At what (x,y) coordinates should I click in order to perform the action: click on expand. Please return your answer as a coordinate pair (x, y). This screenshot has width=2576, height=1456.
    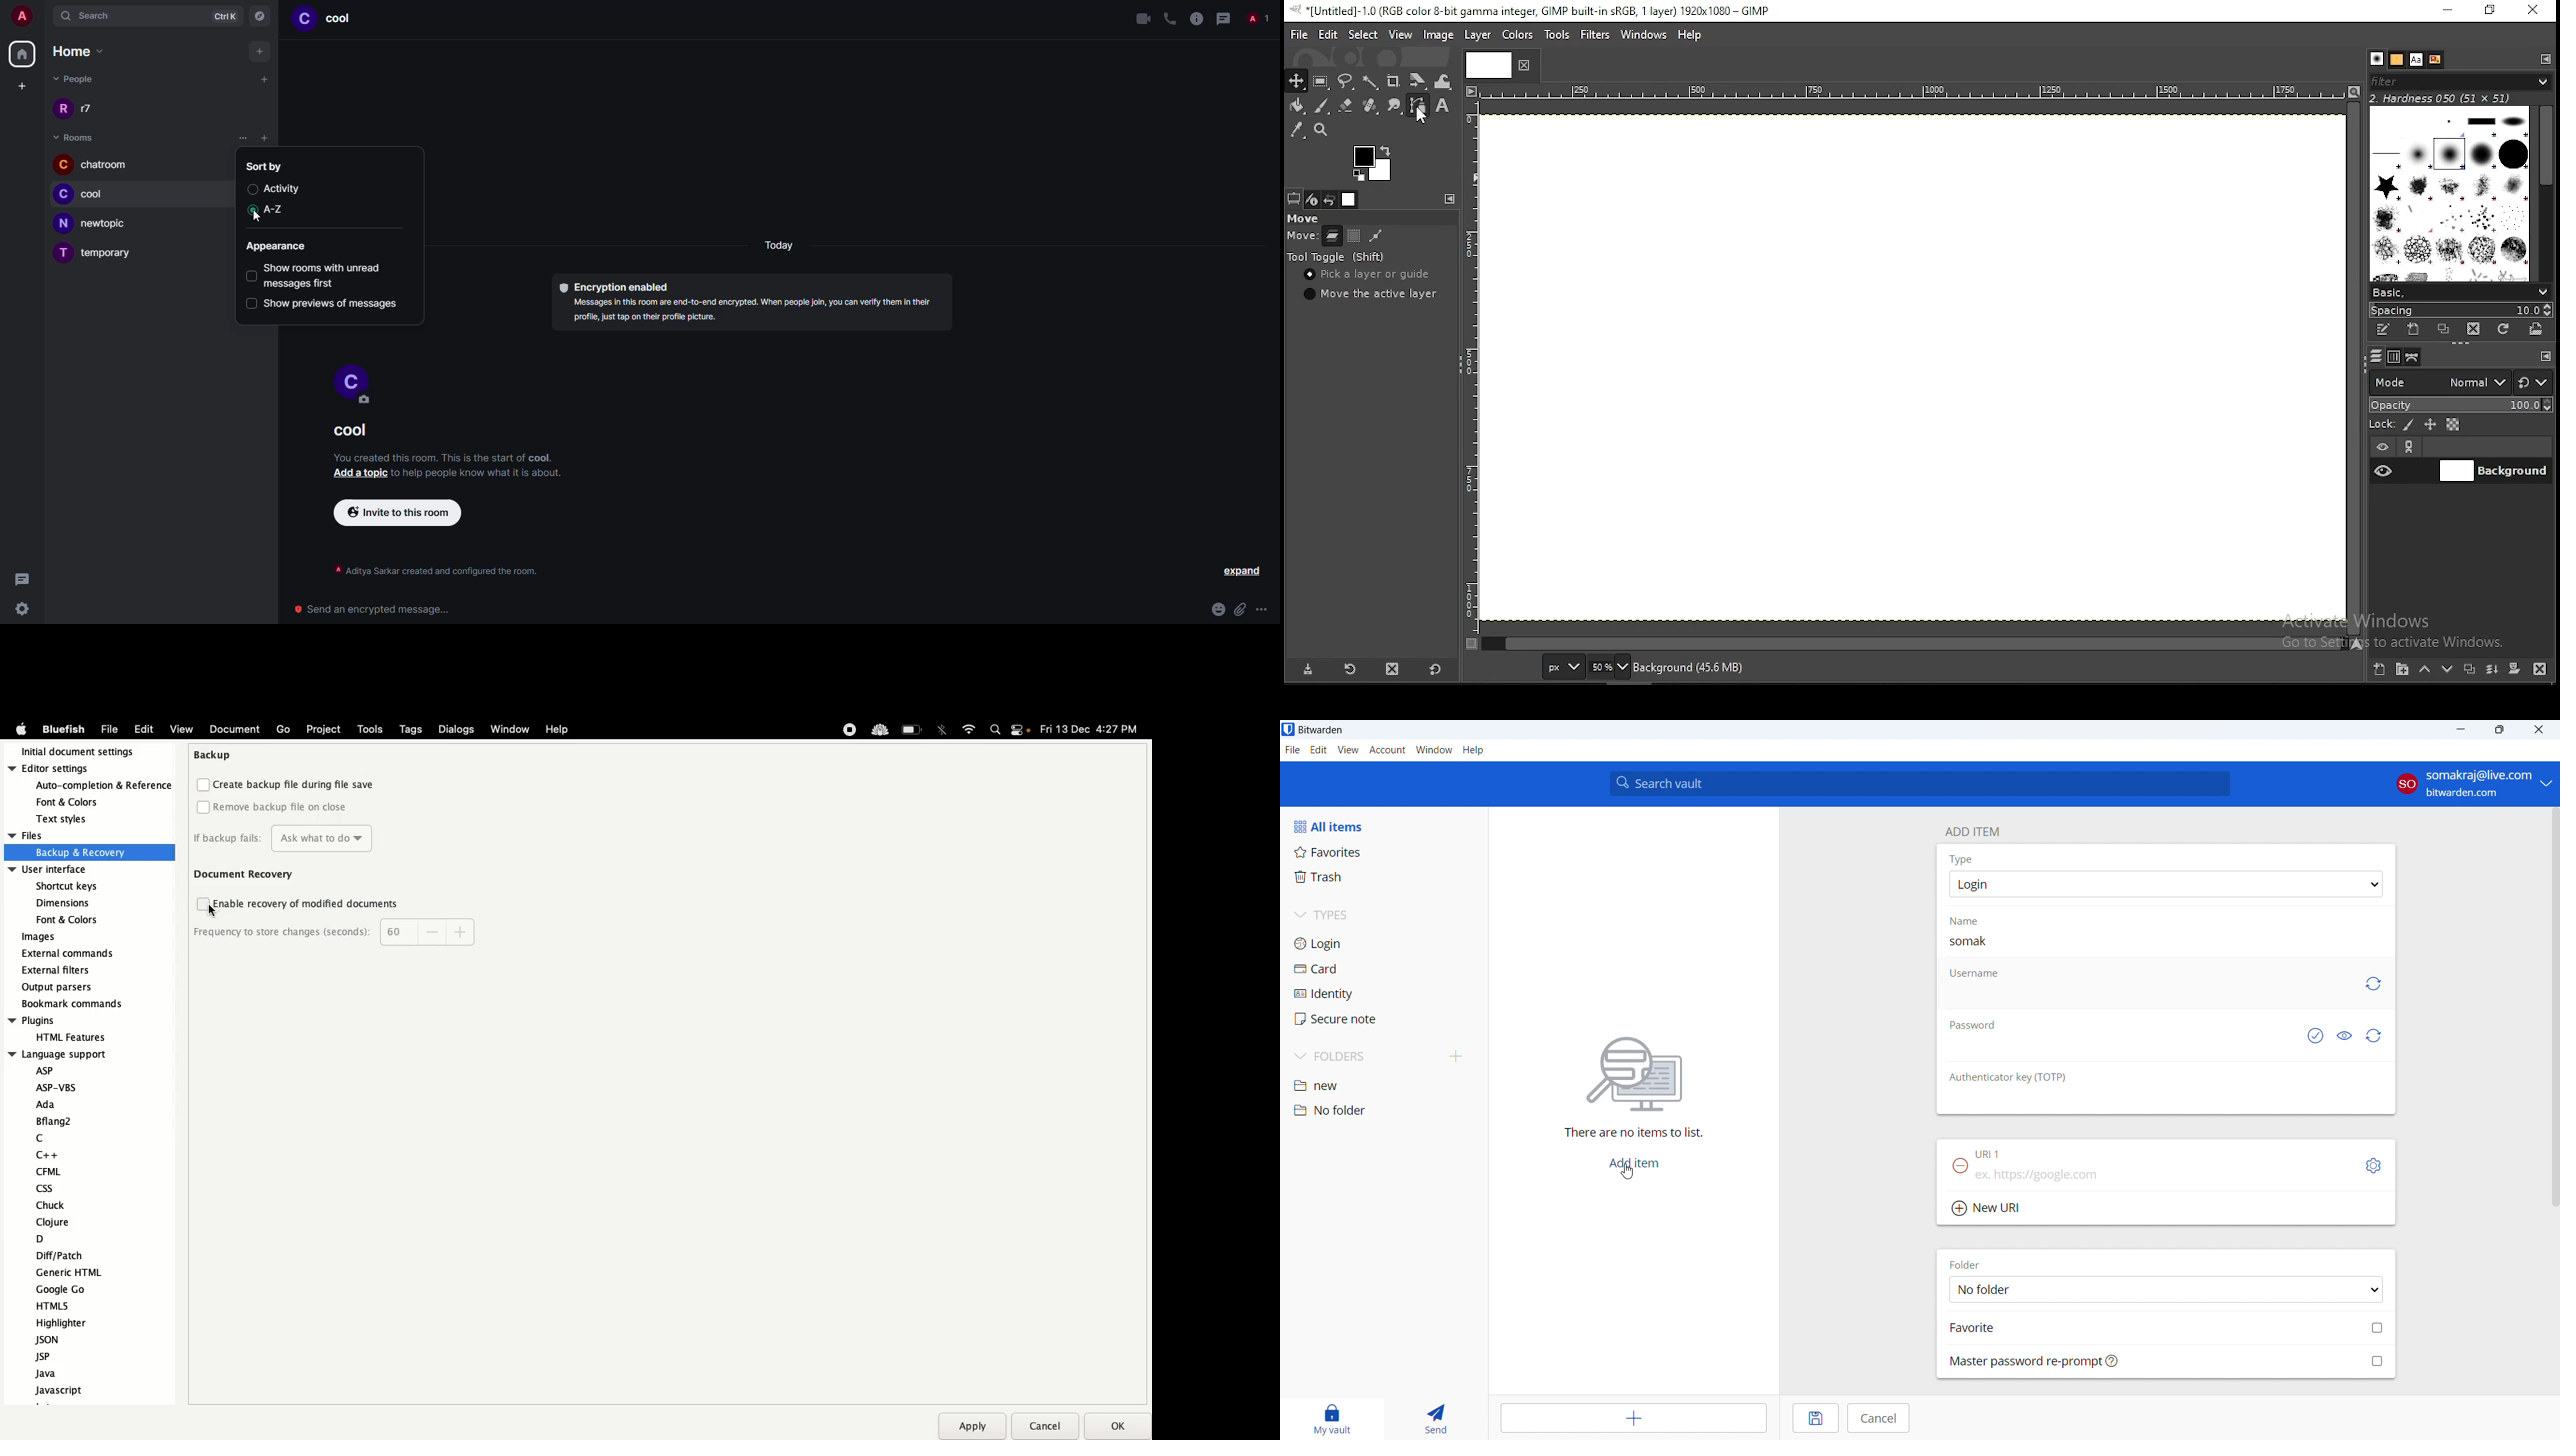
    Looking at the image, I should click on (1245, 570).